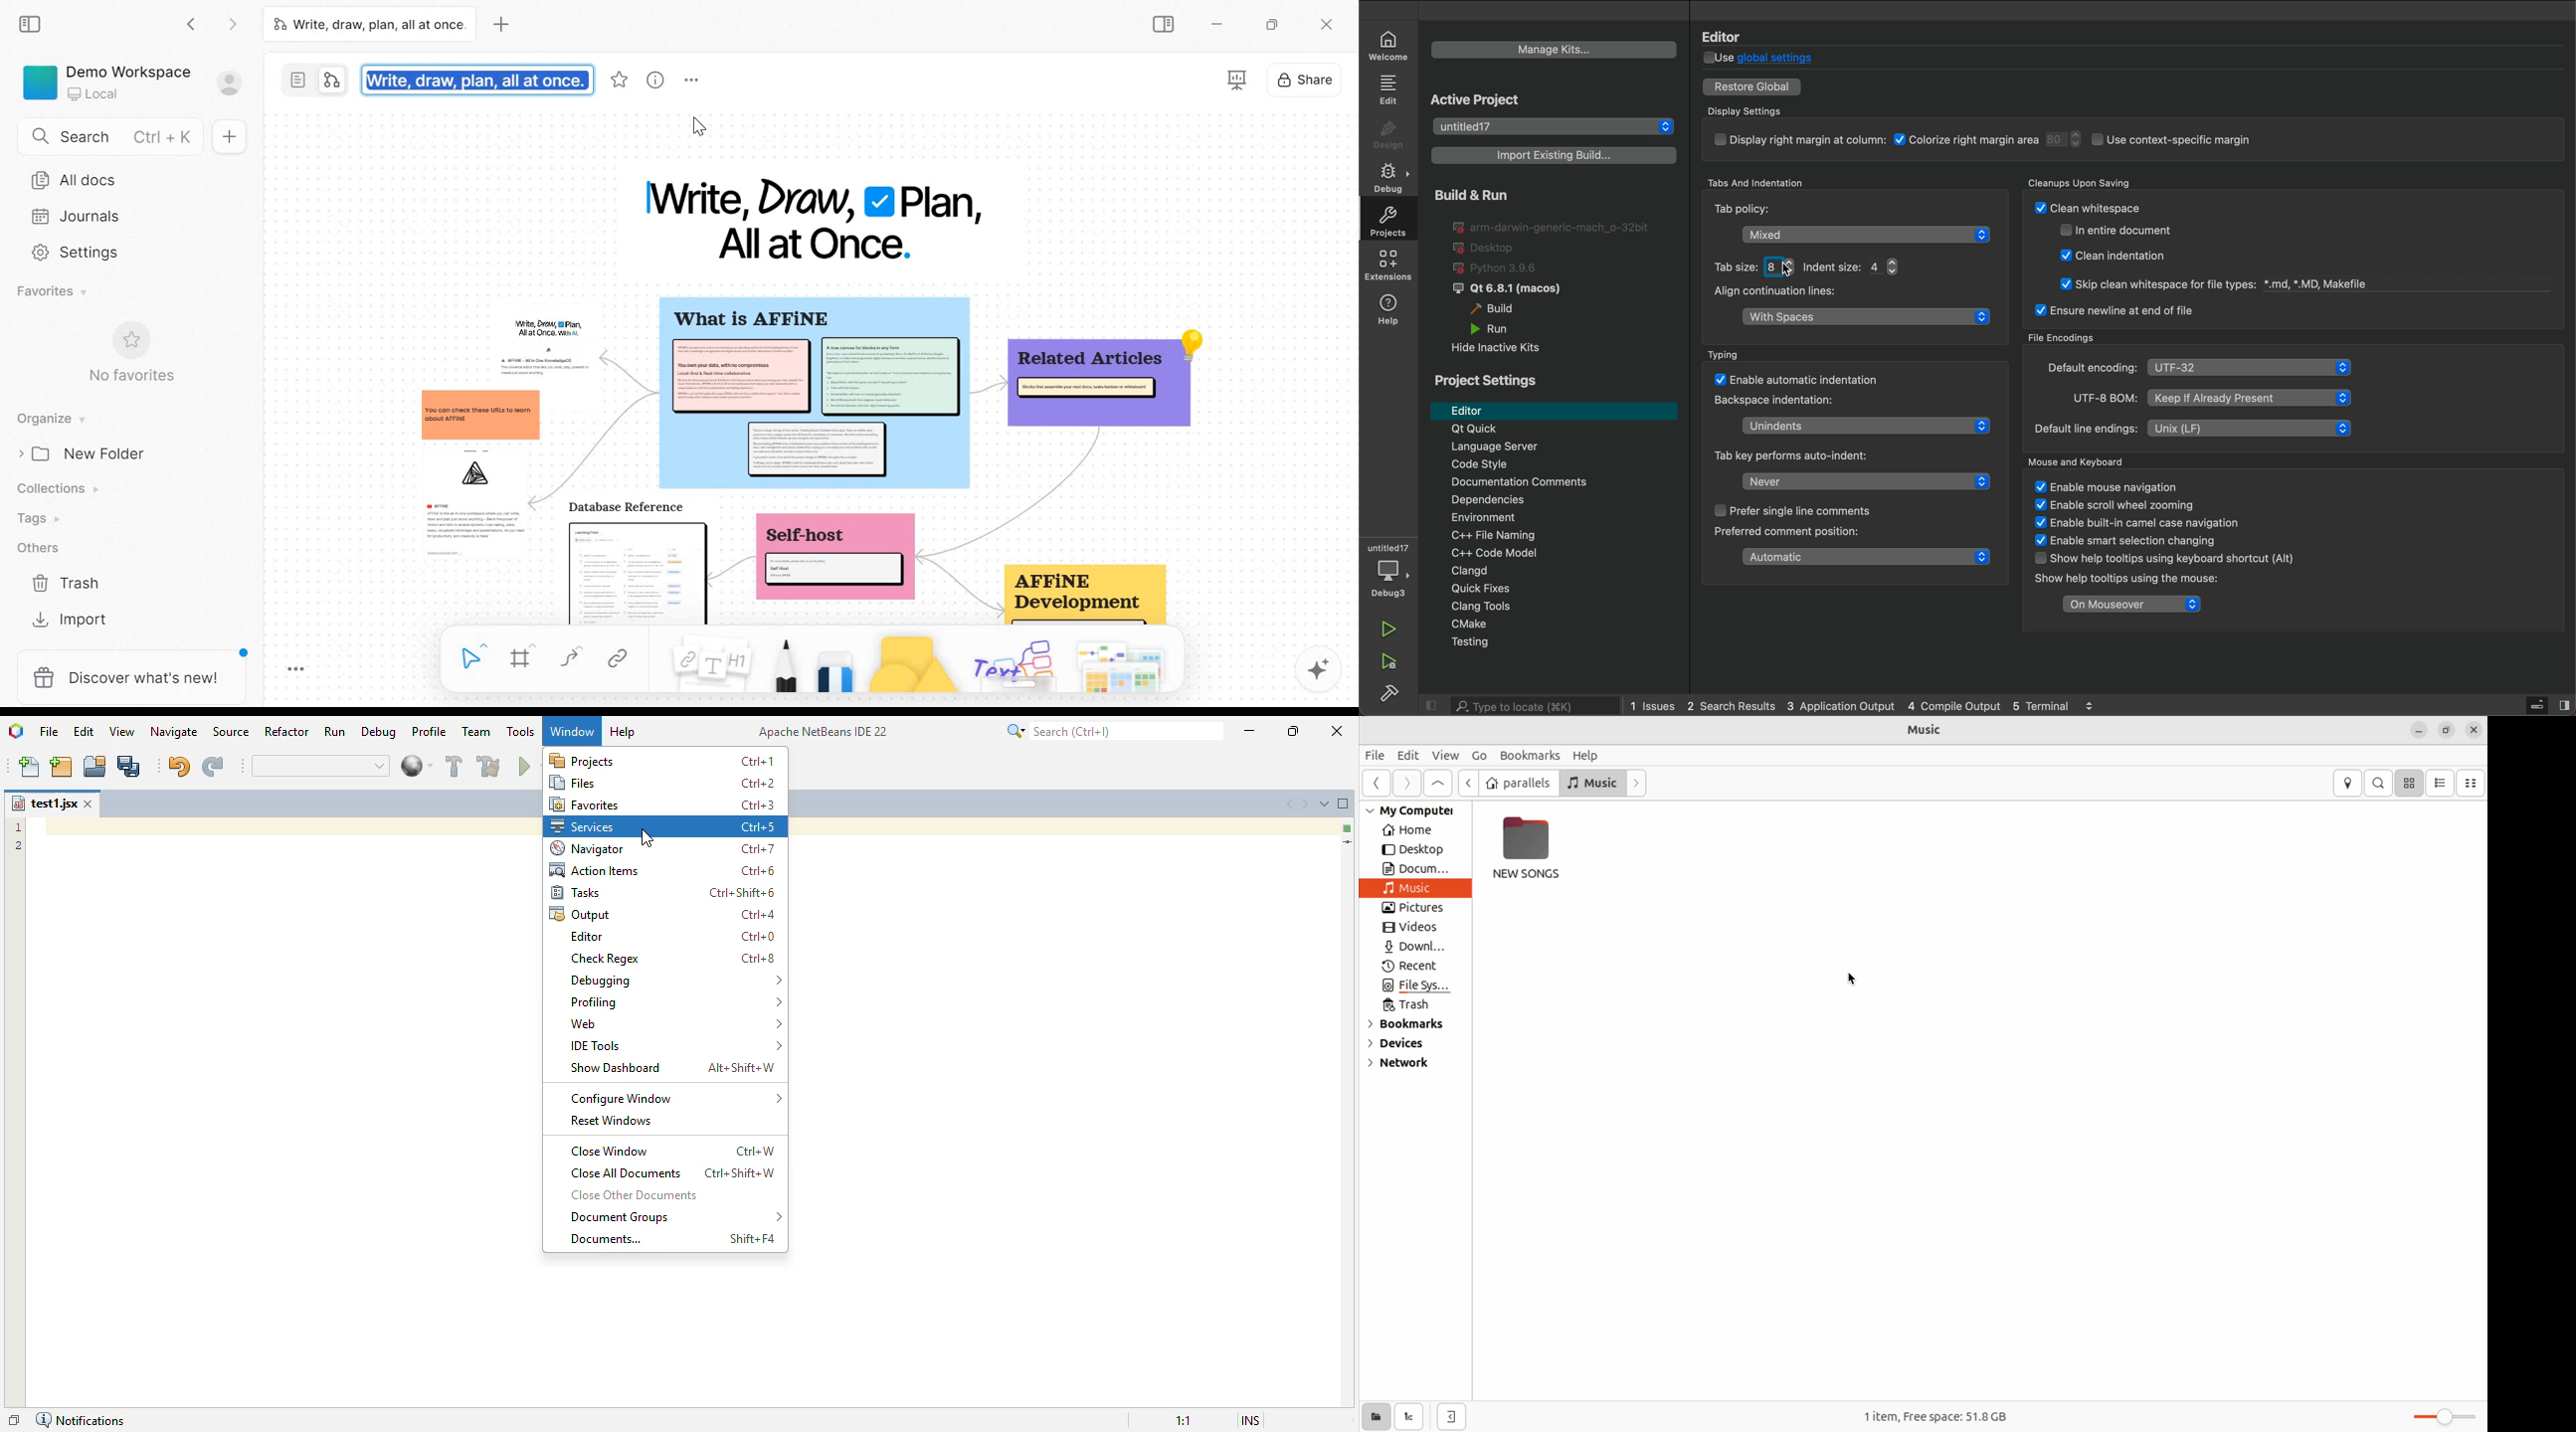  I want to click on curve, so click(570, 659).